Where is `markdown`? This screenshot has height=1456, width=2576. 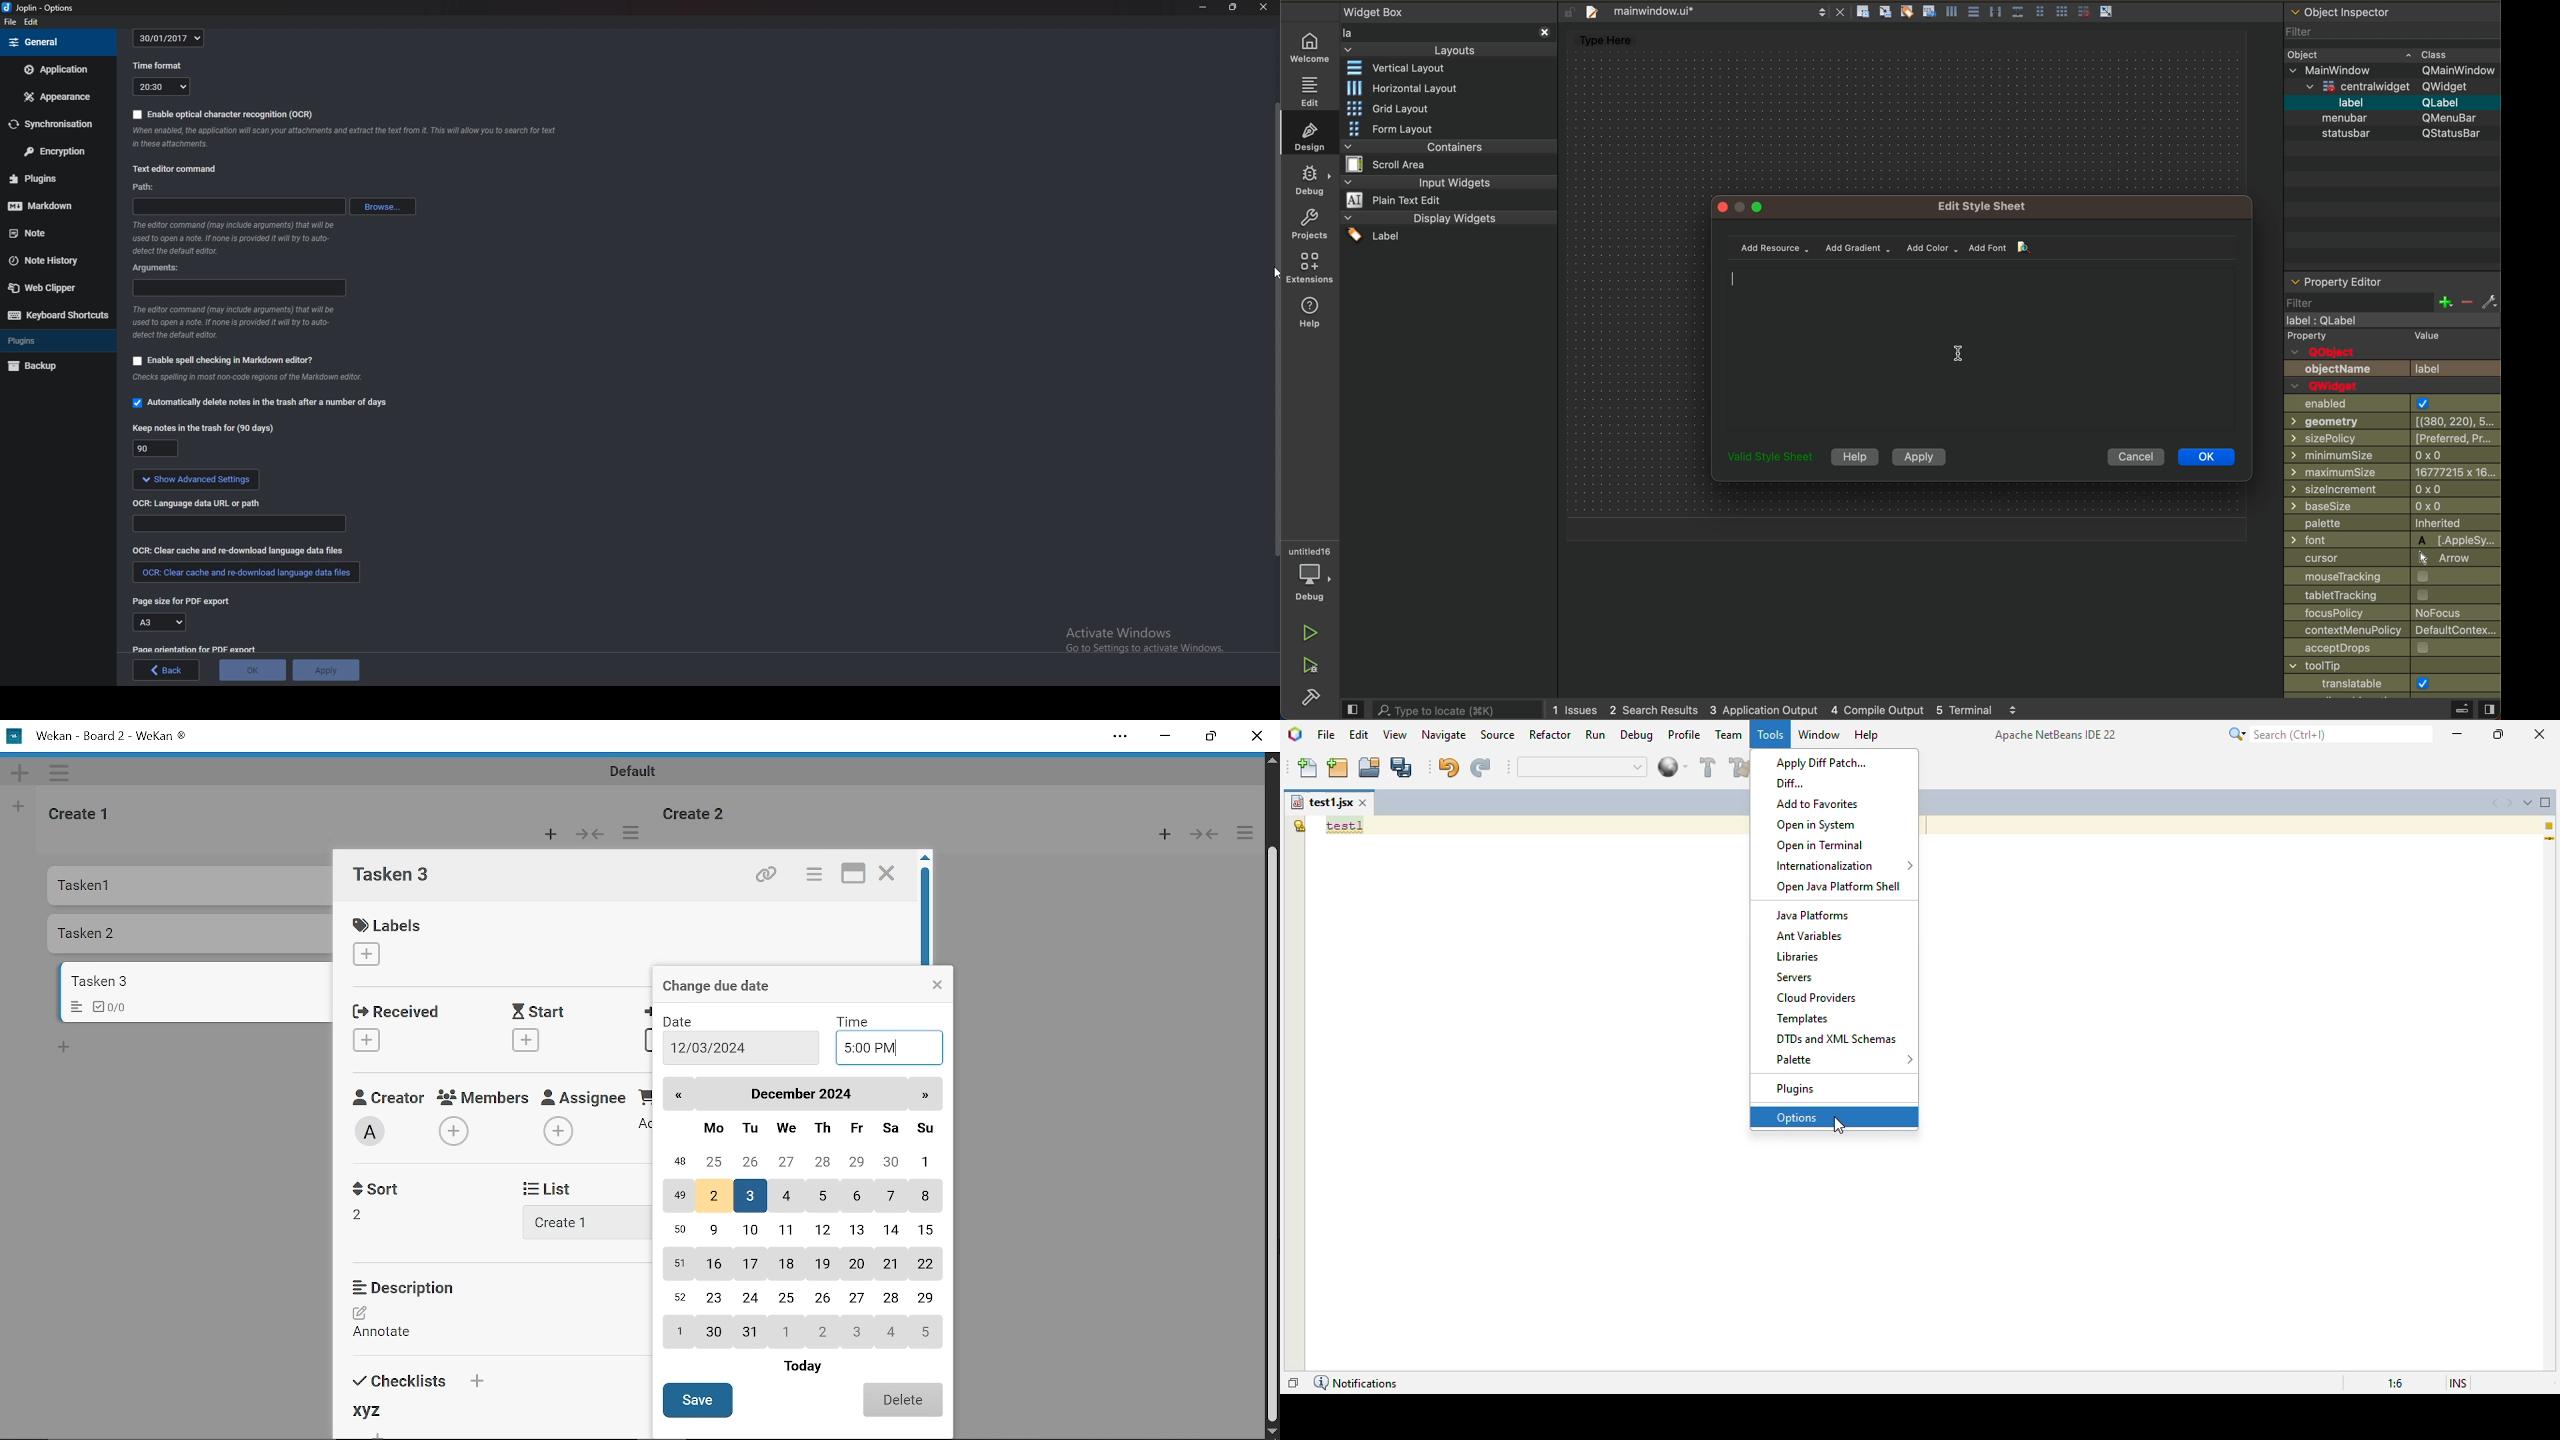 markdown is located at coordinates (55, 207).